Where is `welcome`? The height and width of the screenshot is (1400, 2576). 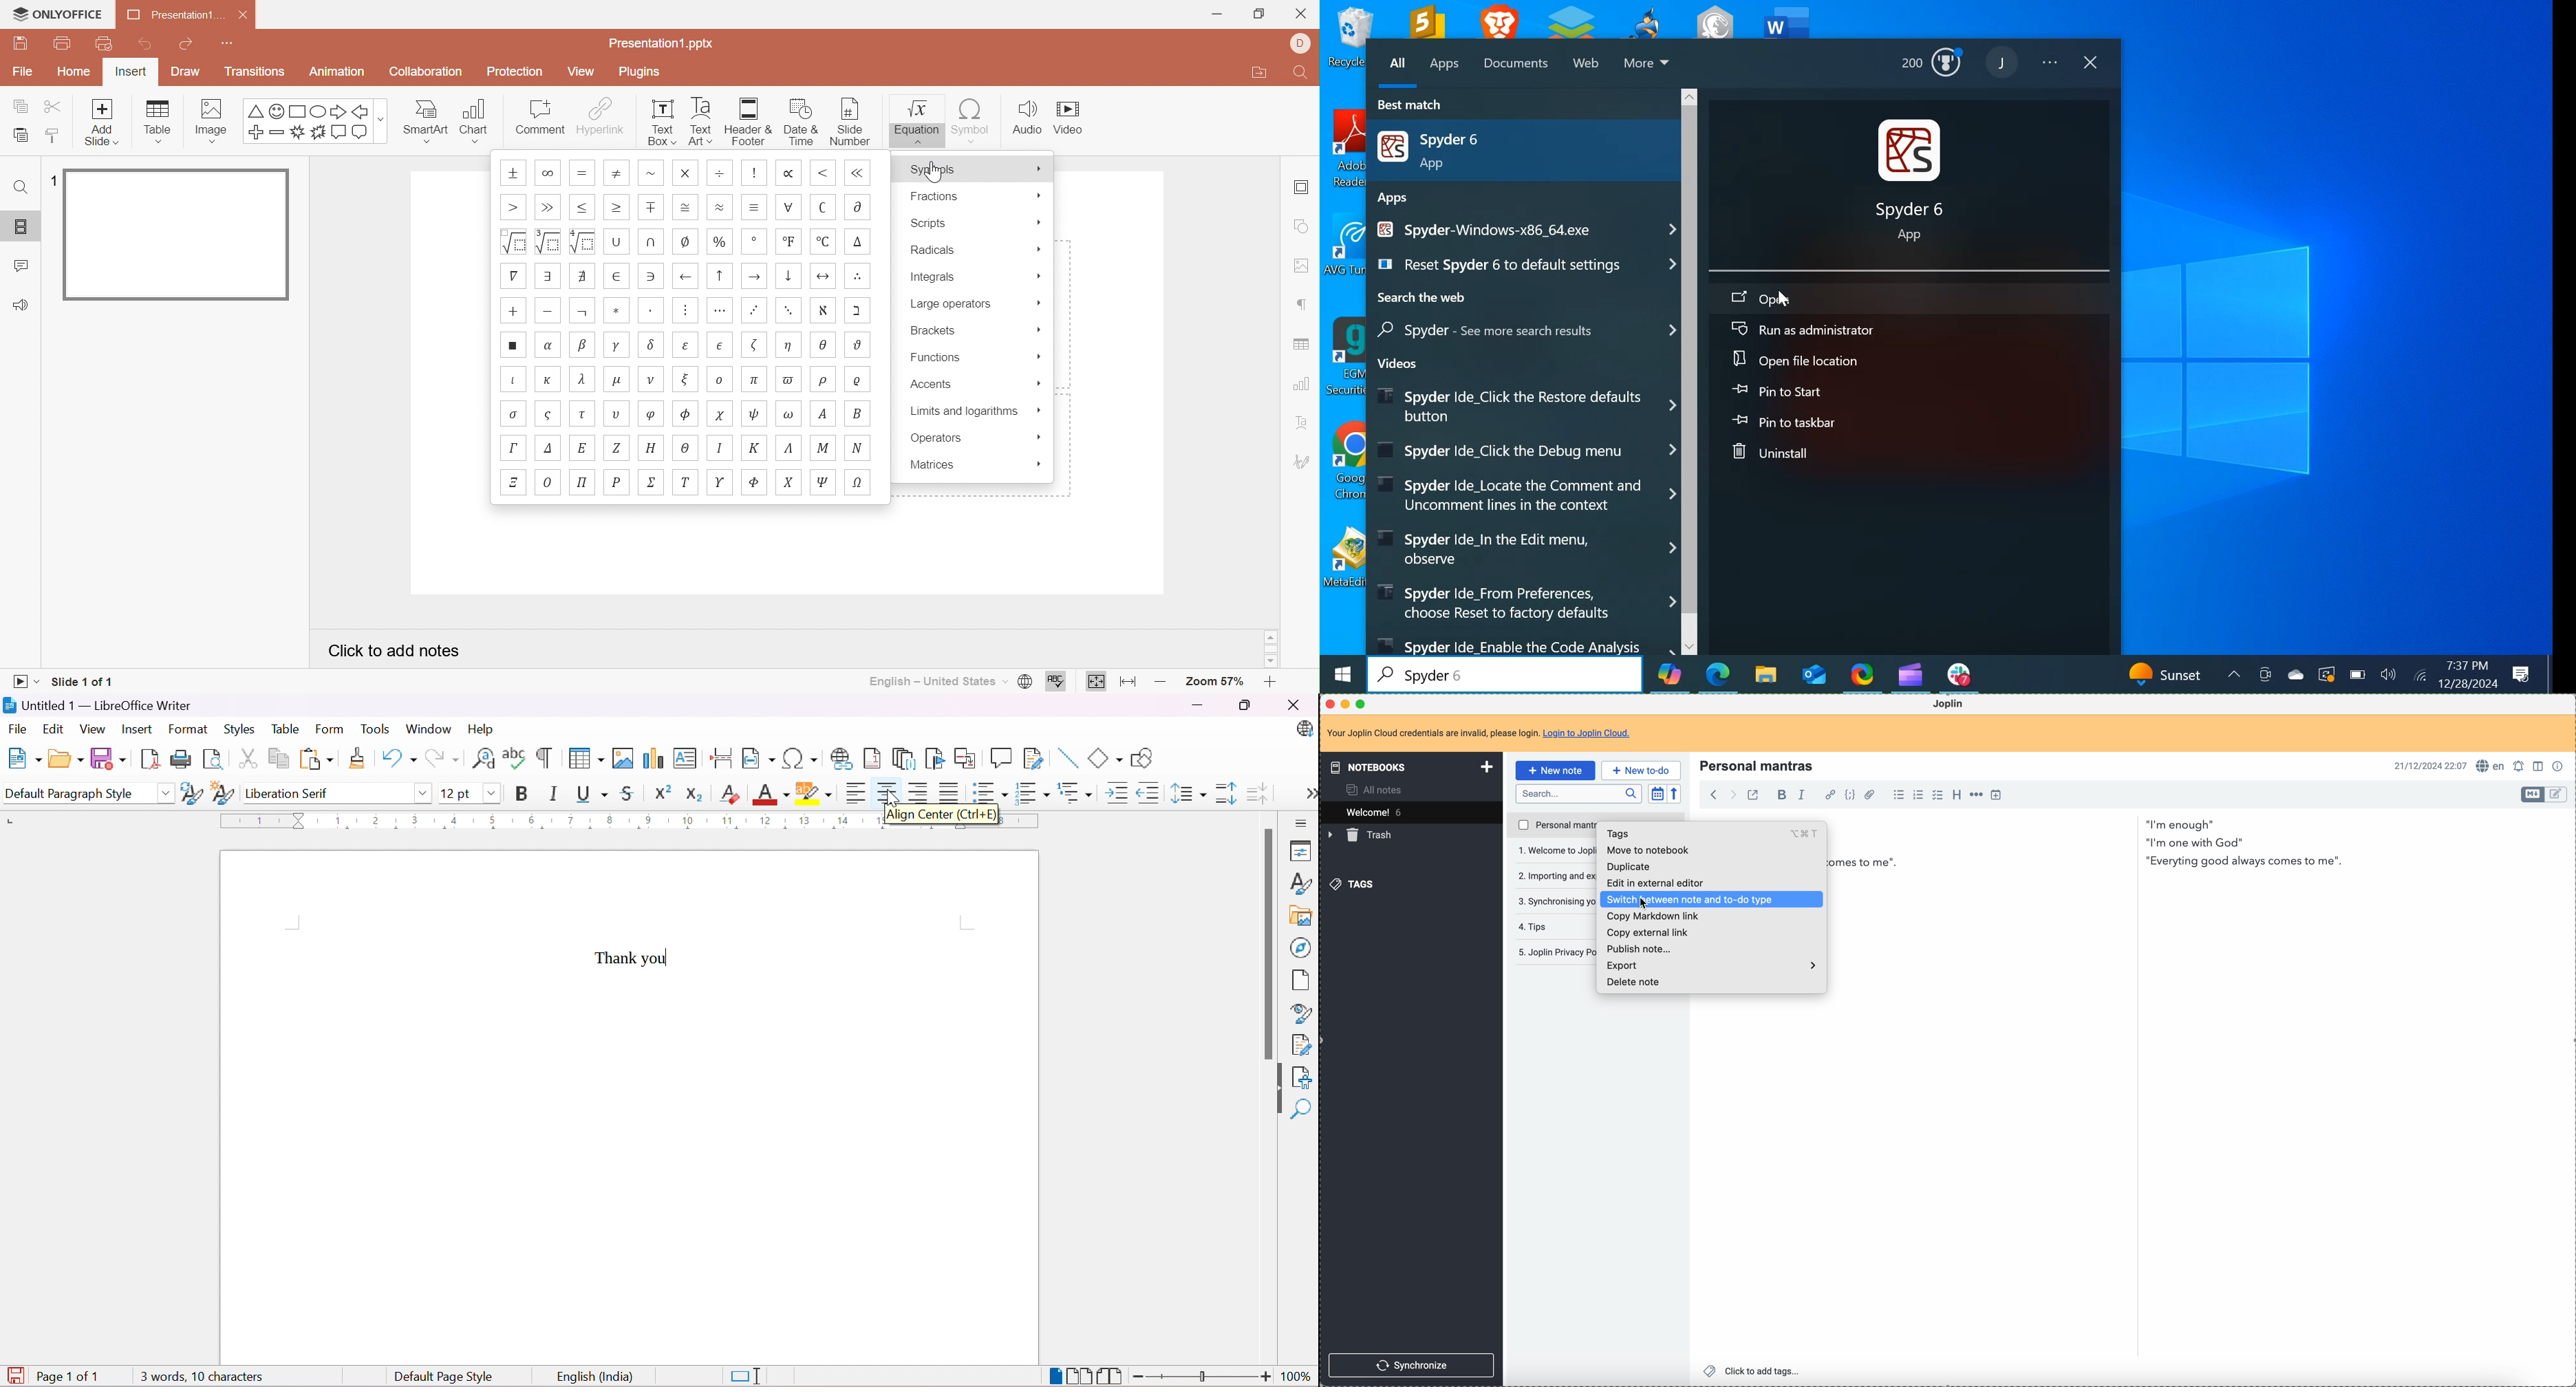
welcome is located at coordinates (1411, 812).